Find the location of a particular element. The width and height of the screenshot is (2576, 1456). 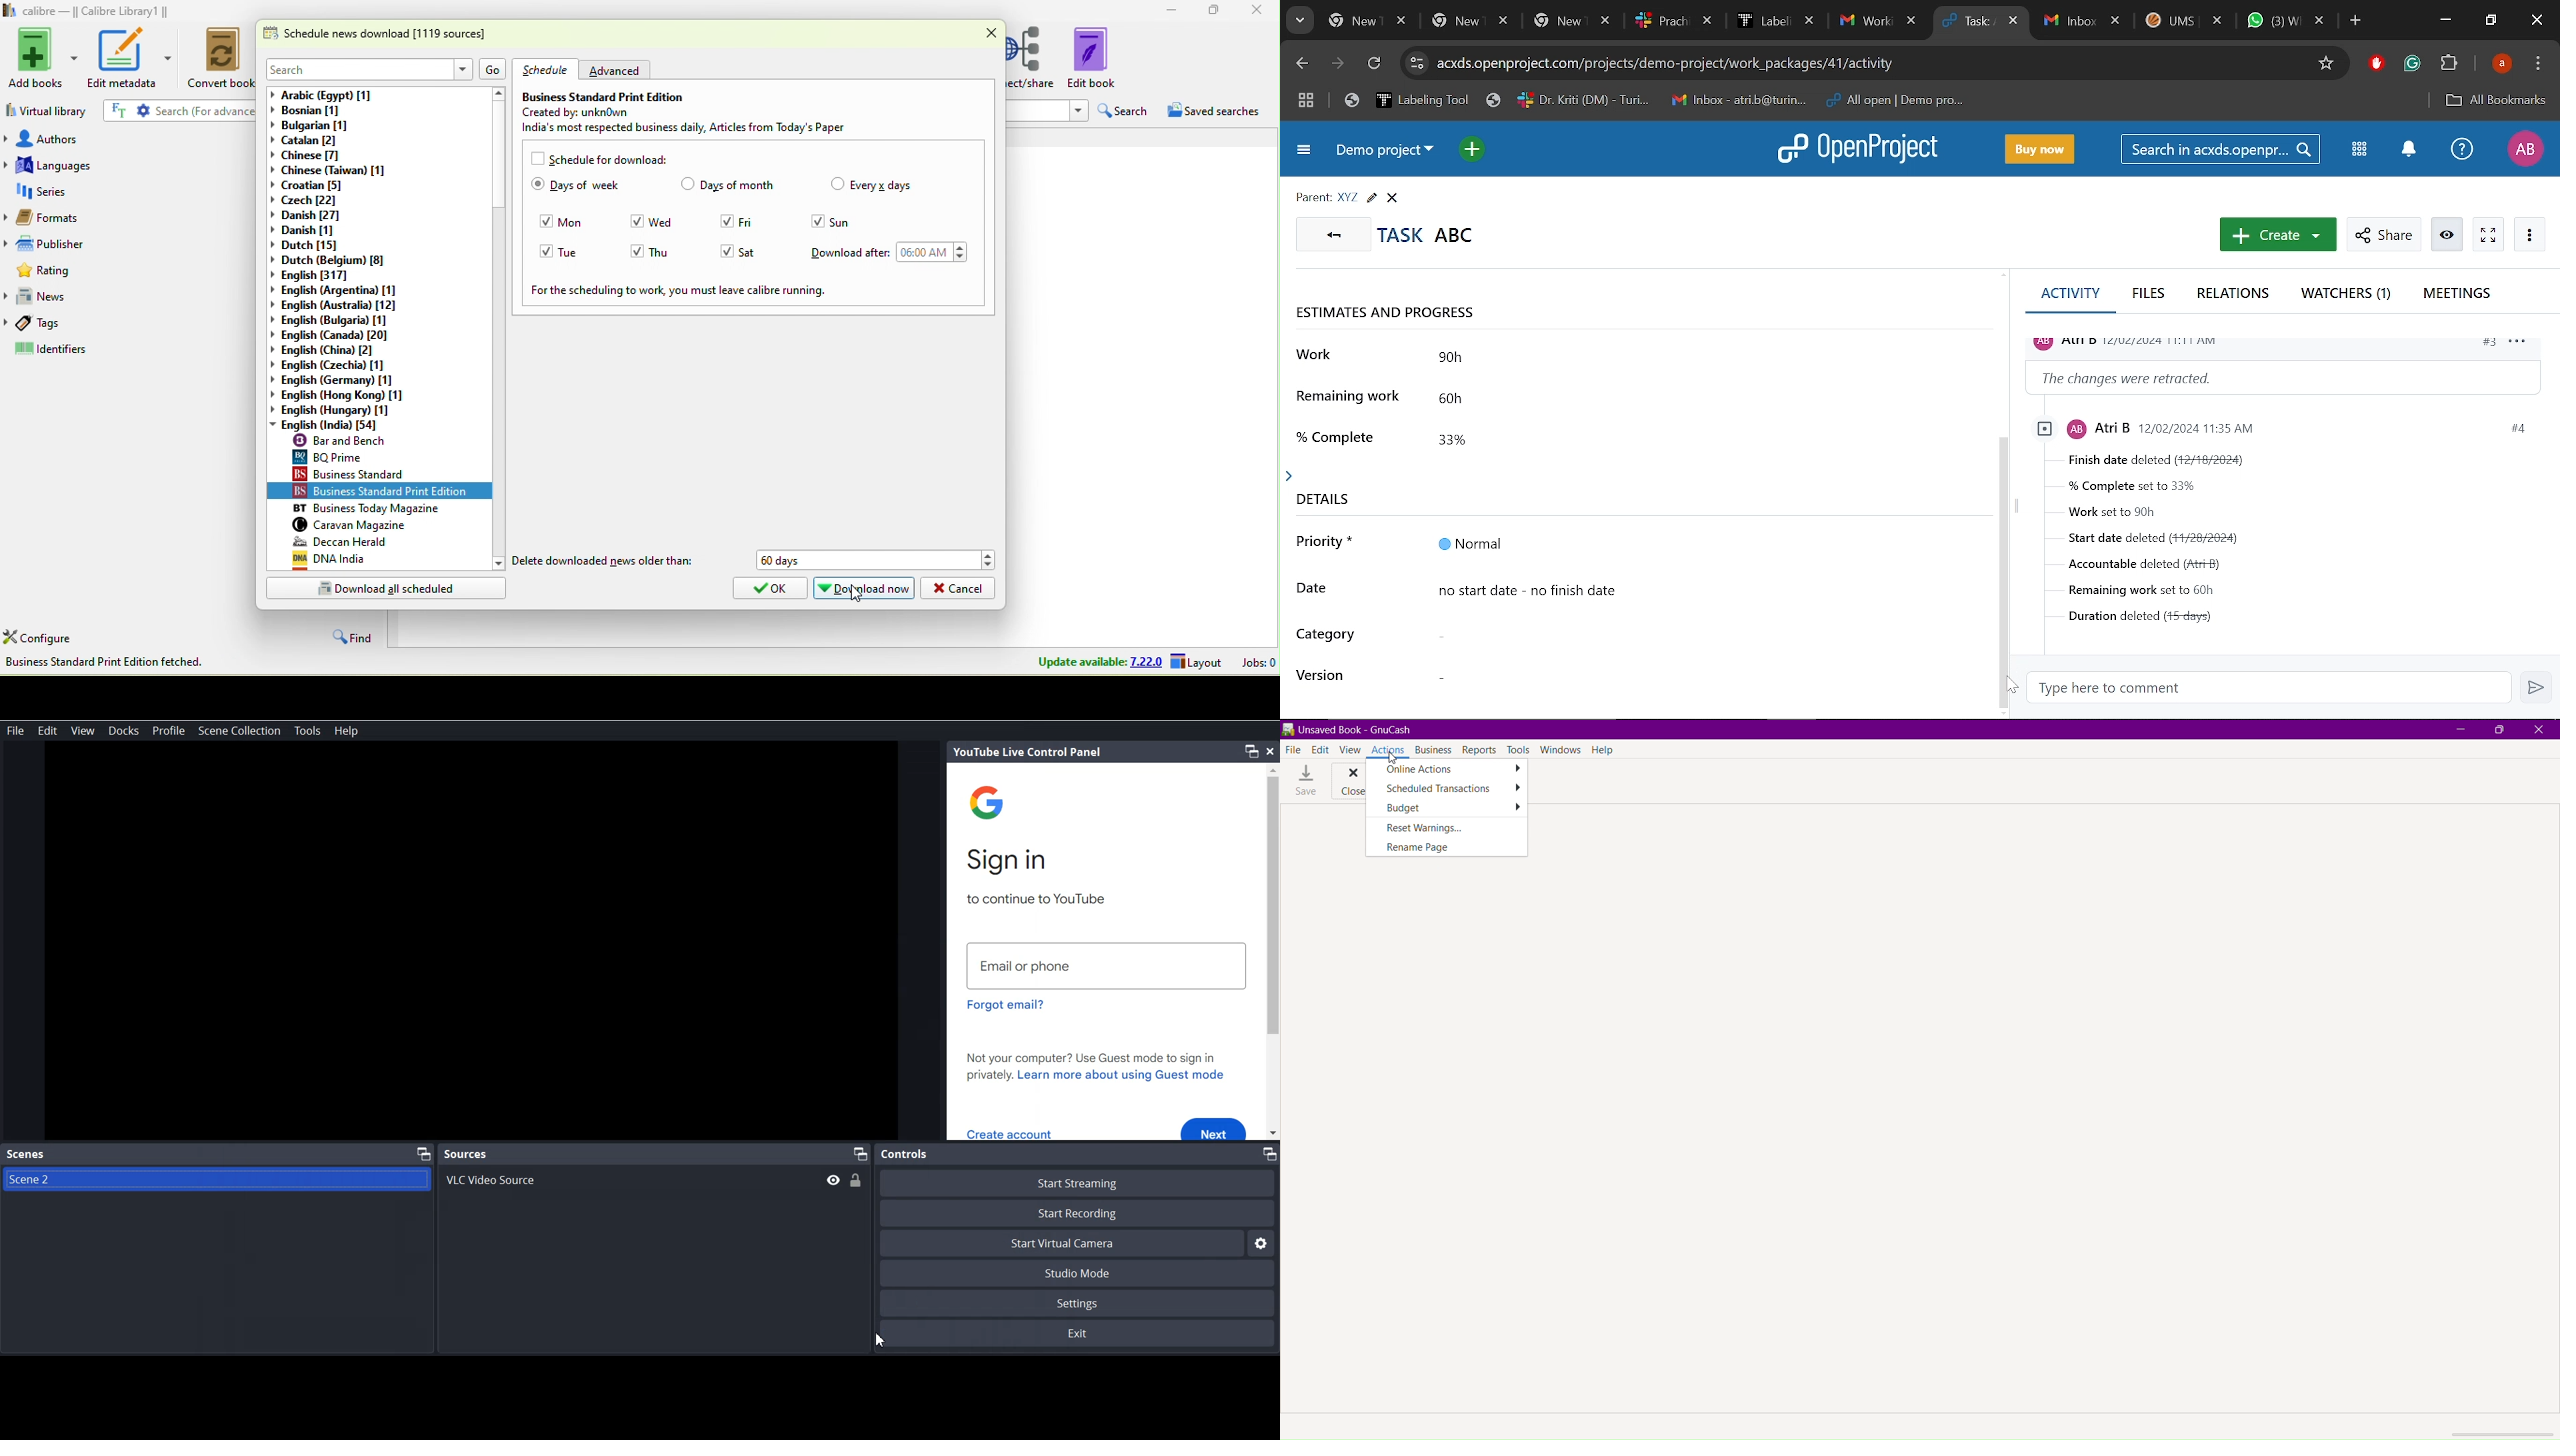

Type here to comment is located at coordinates (2270, 688).